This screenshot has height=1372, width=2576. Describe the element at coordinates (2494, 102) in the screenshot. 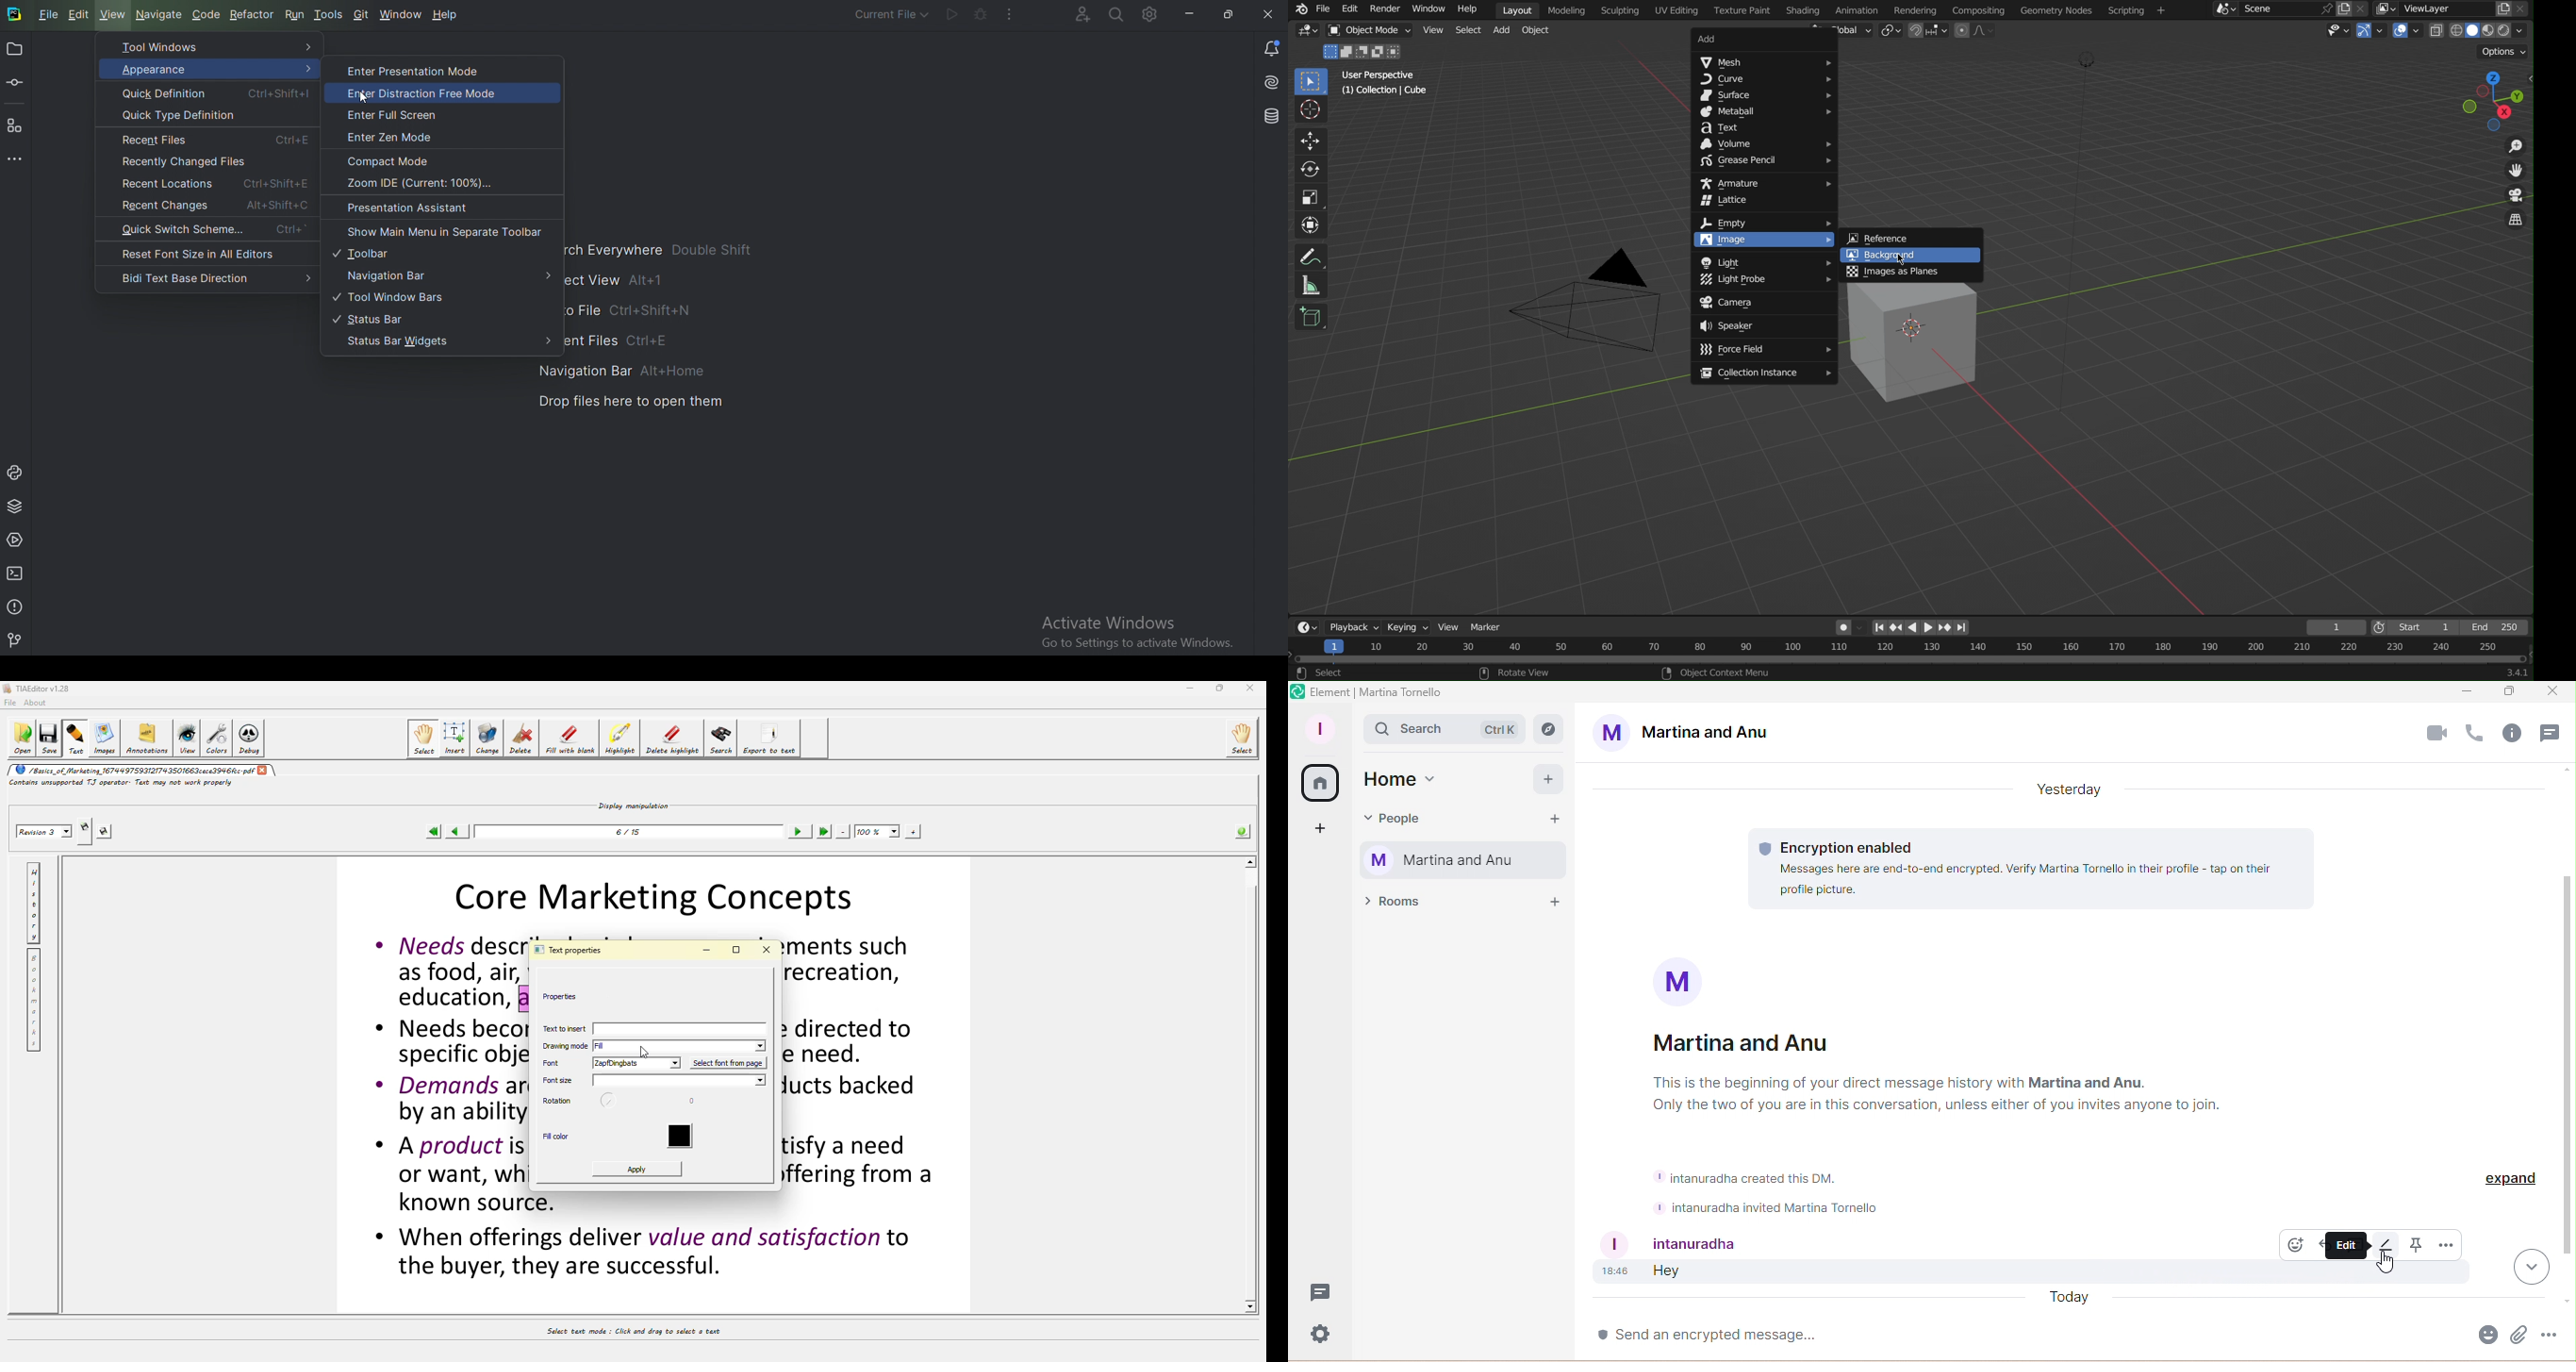

I see `Viewport` at that location.